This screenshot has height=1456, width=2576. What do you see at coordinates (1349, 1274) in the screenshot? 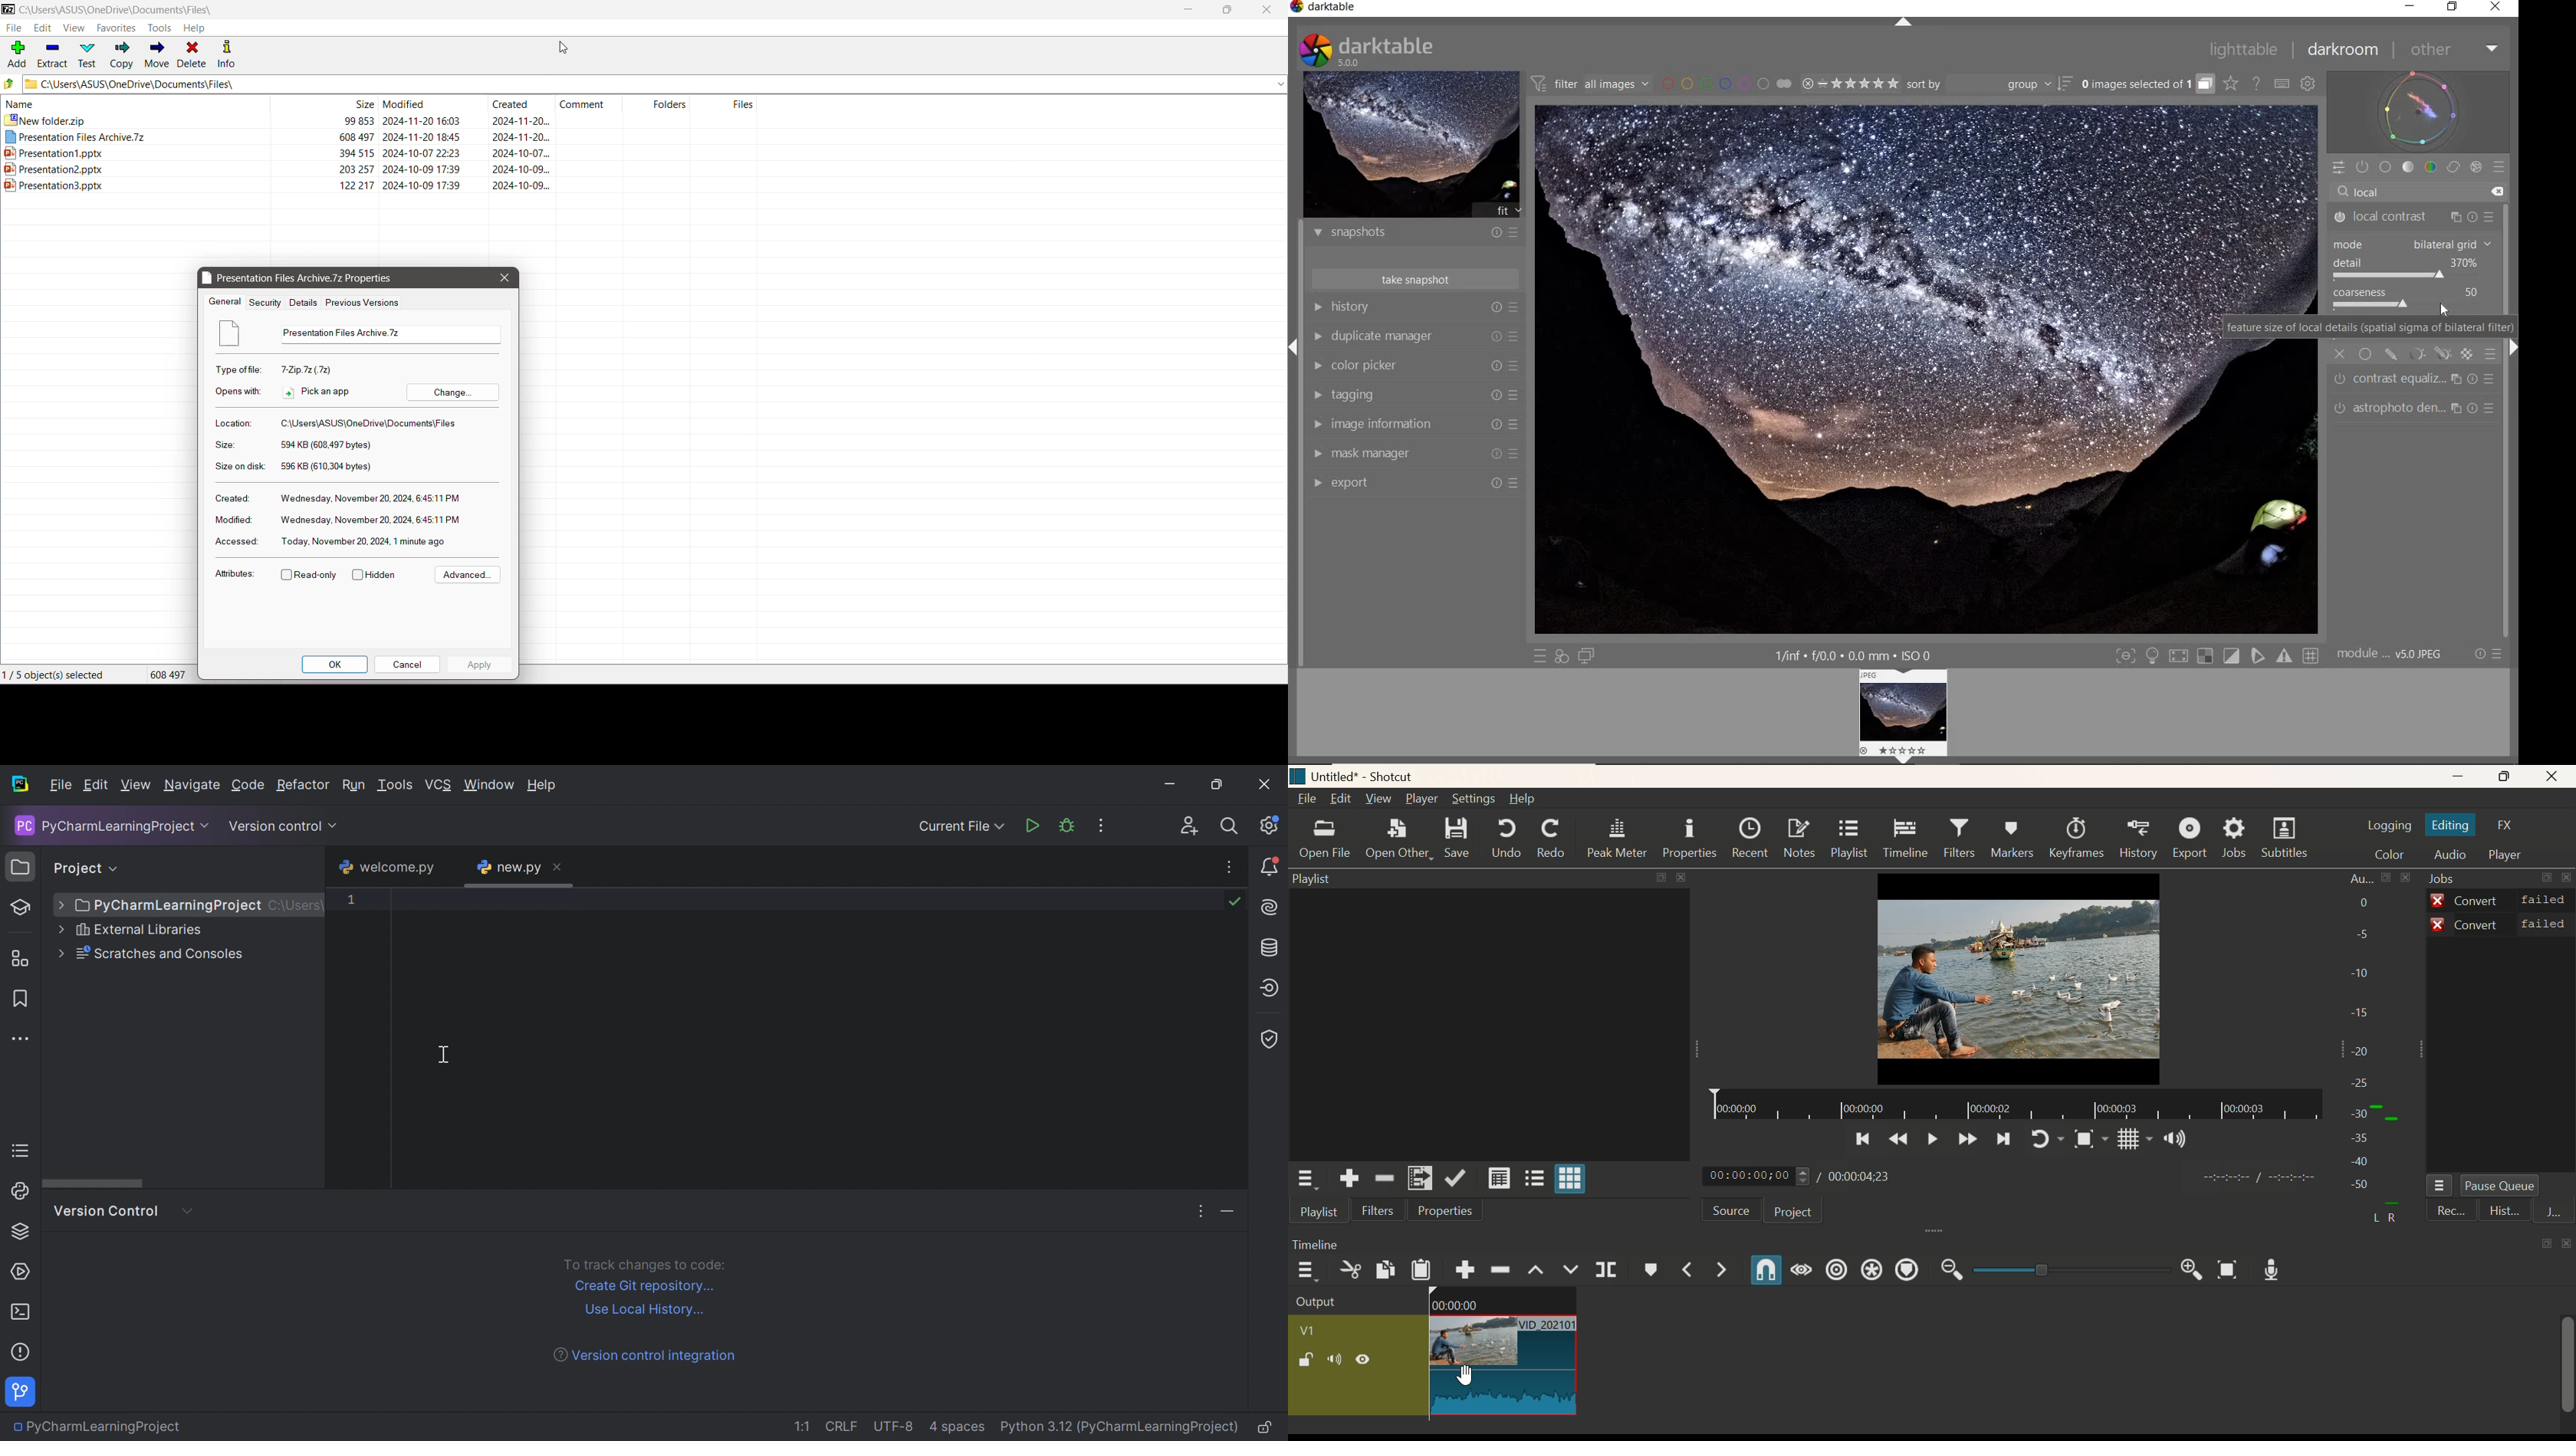
I see `Cut` at bounding box center [1349, 1274].